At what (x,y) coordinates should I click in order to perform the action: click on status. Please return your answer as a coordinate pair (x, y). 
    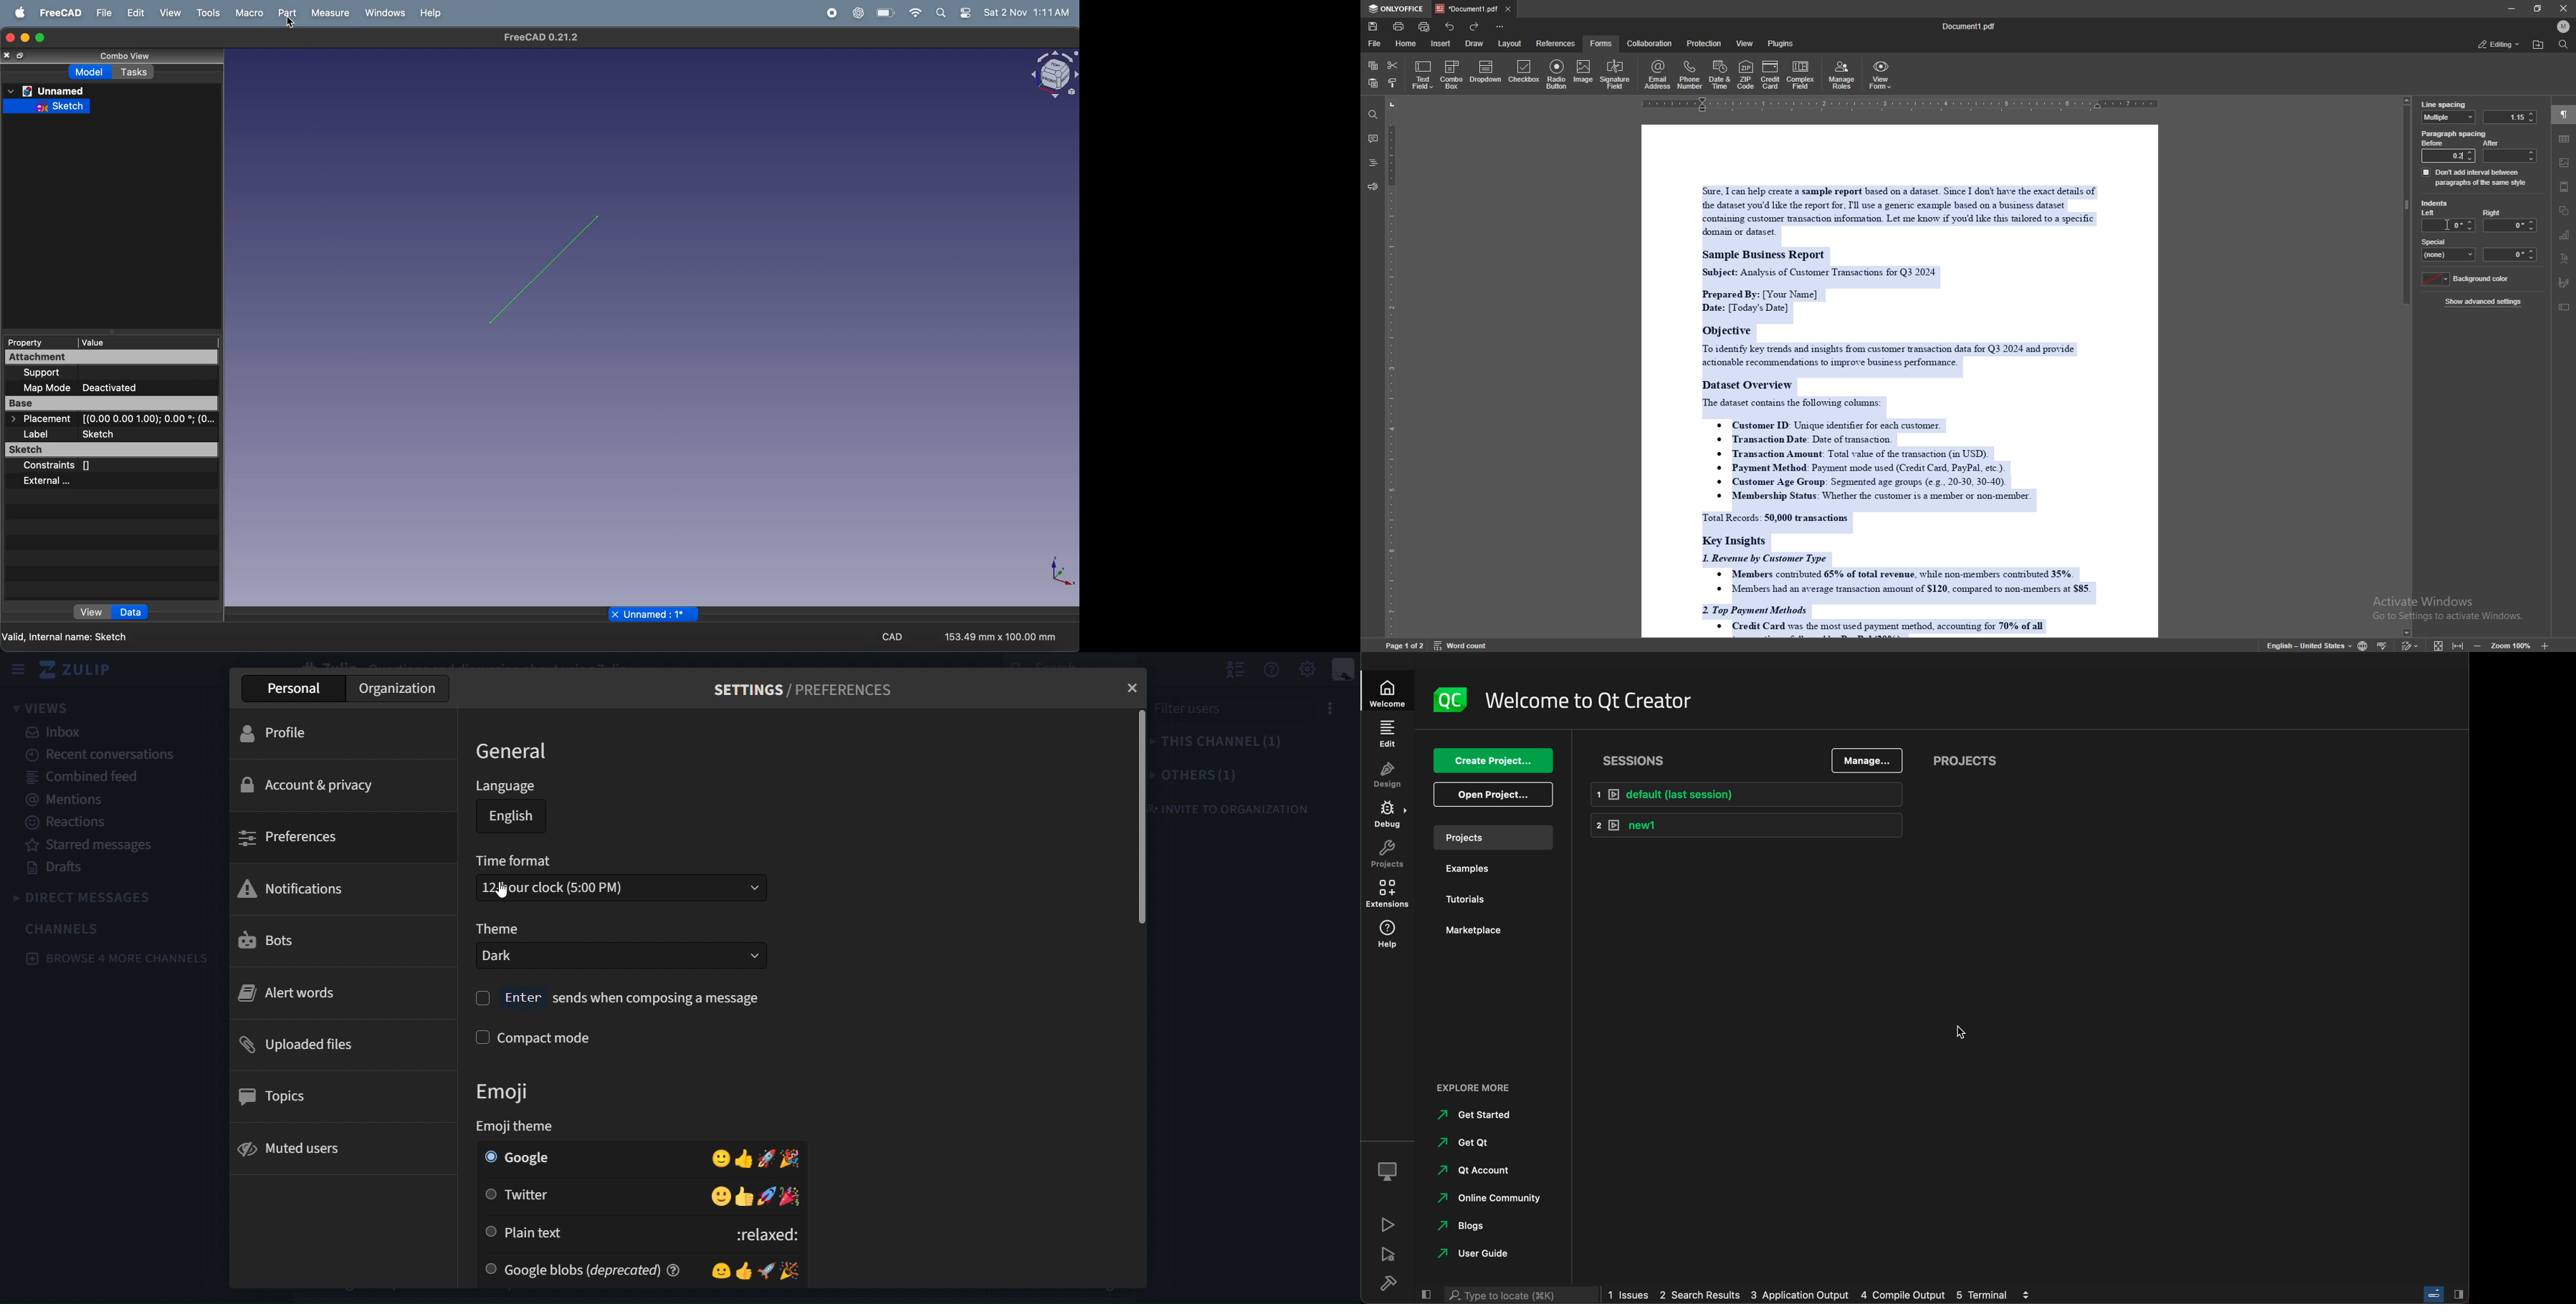
    Looking at the image, I should click on (2498, 44).